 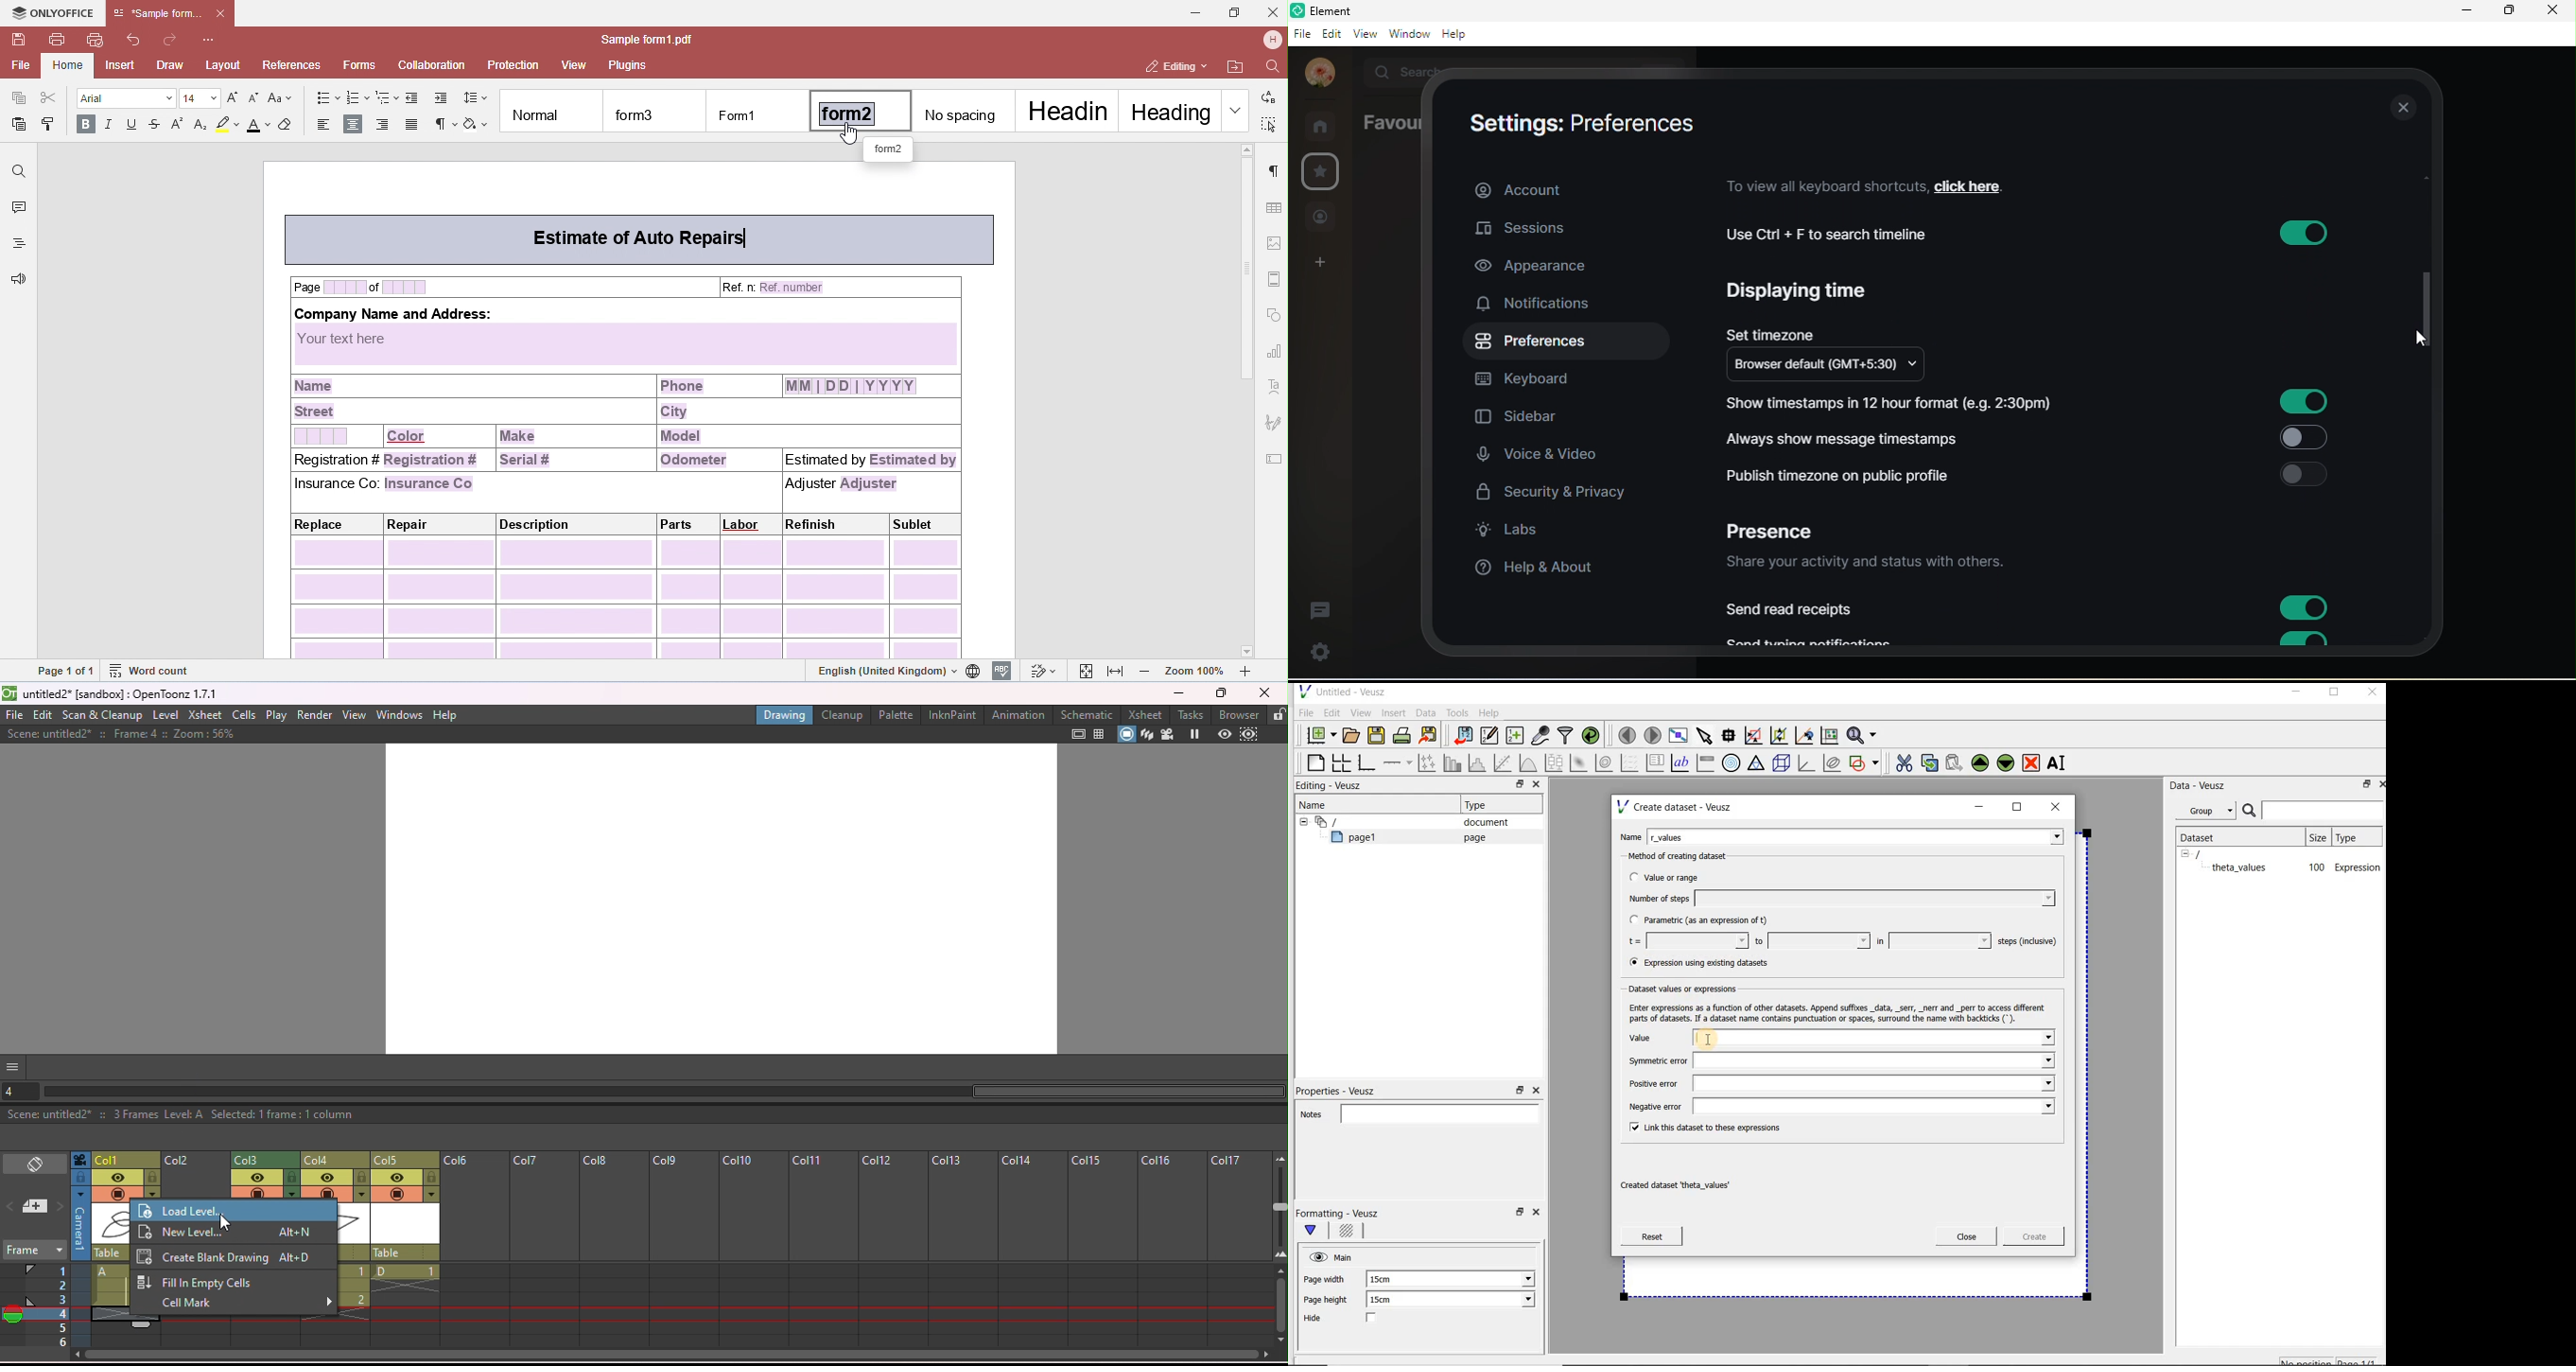 I want to click on 3d scene, so click(x=1782, y=764).